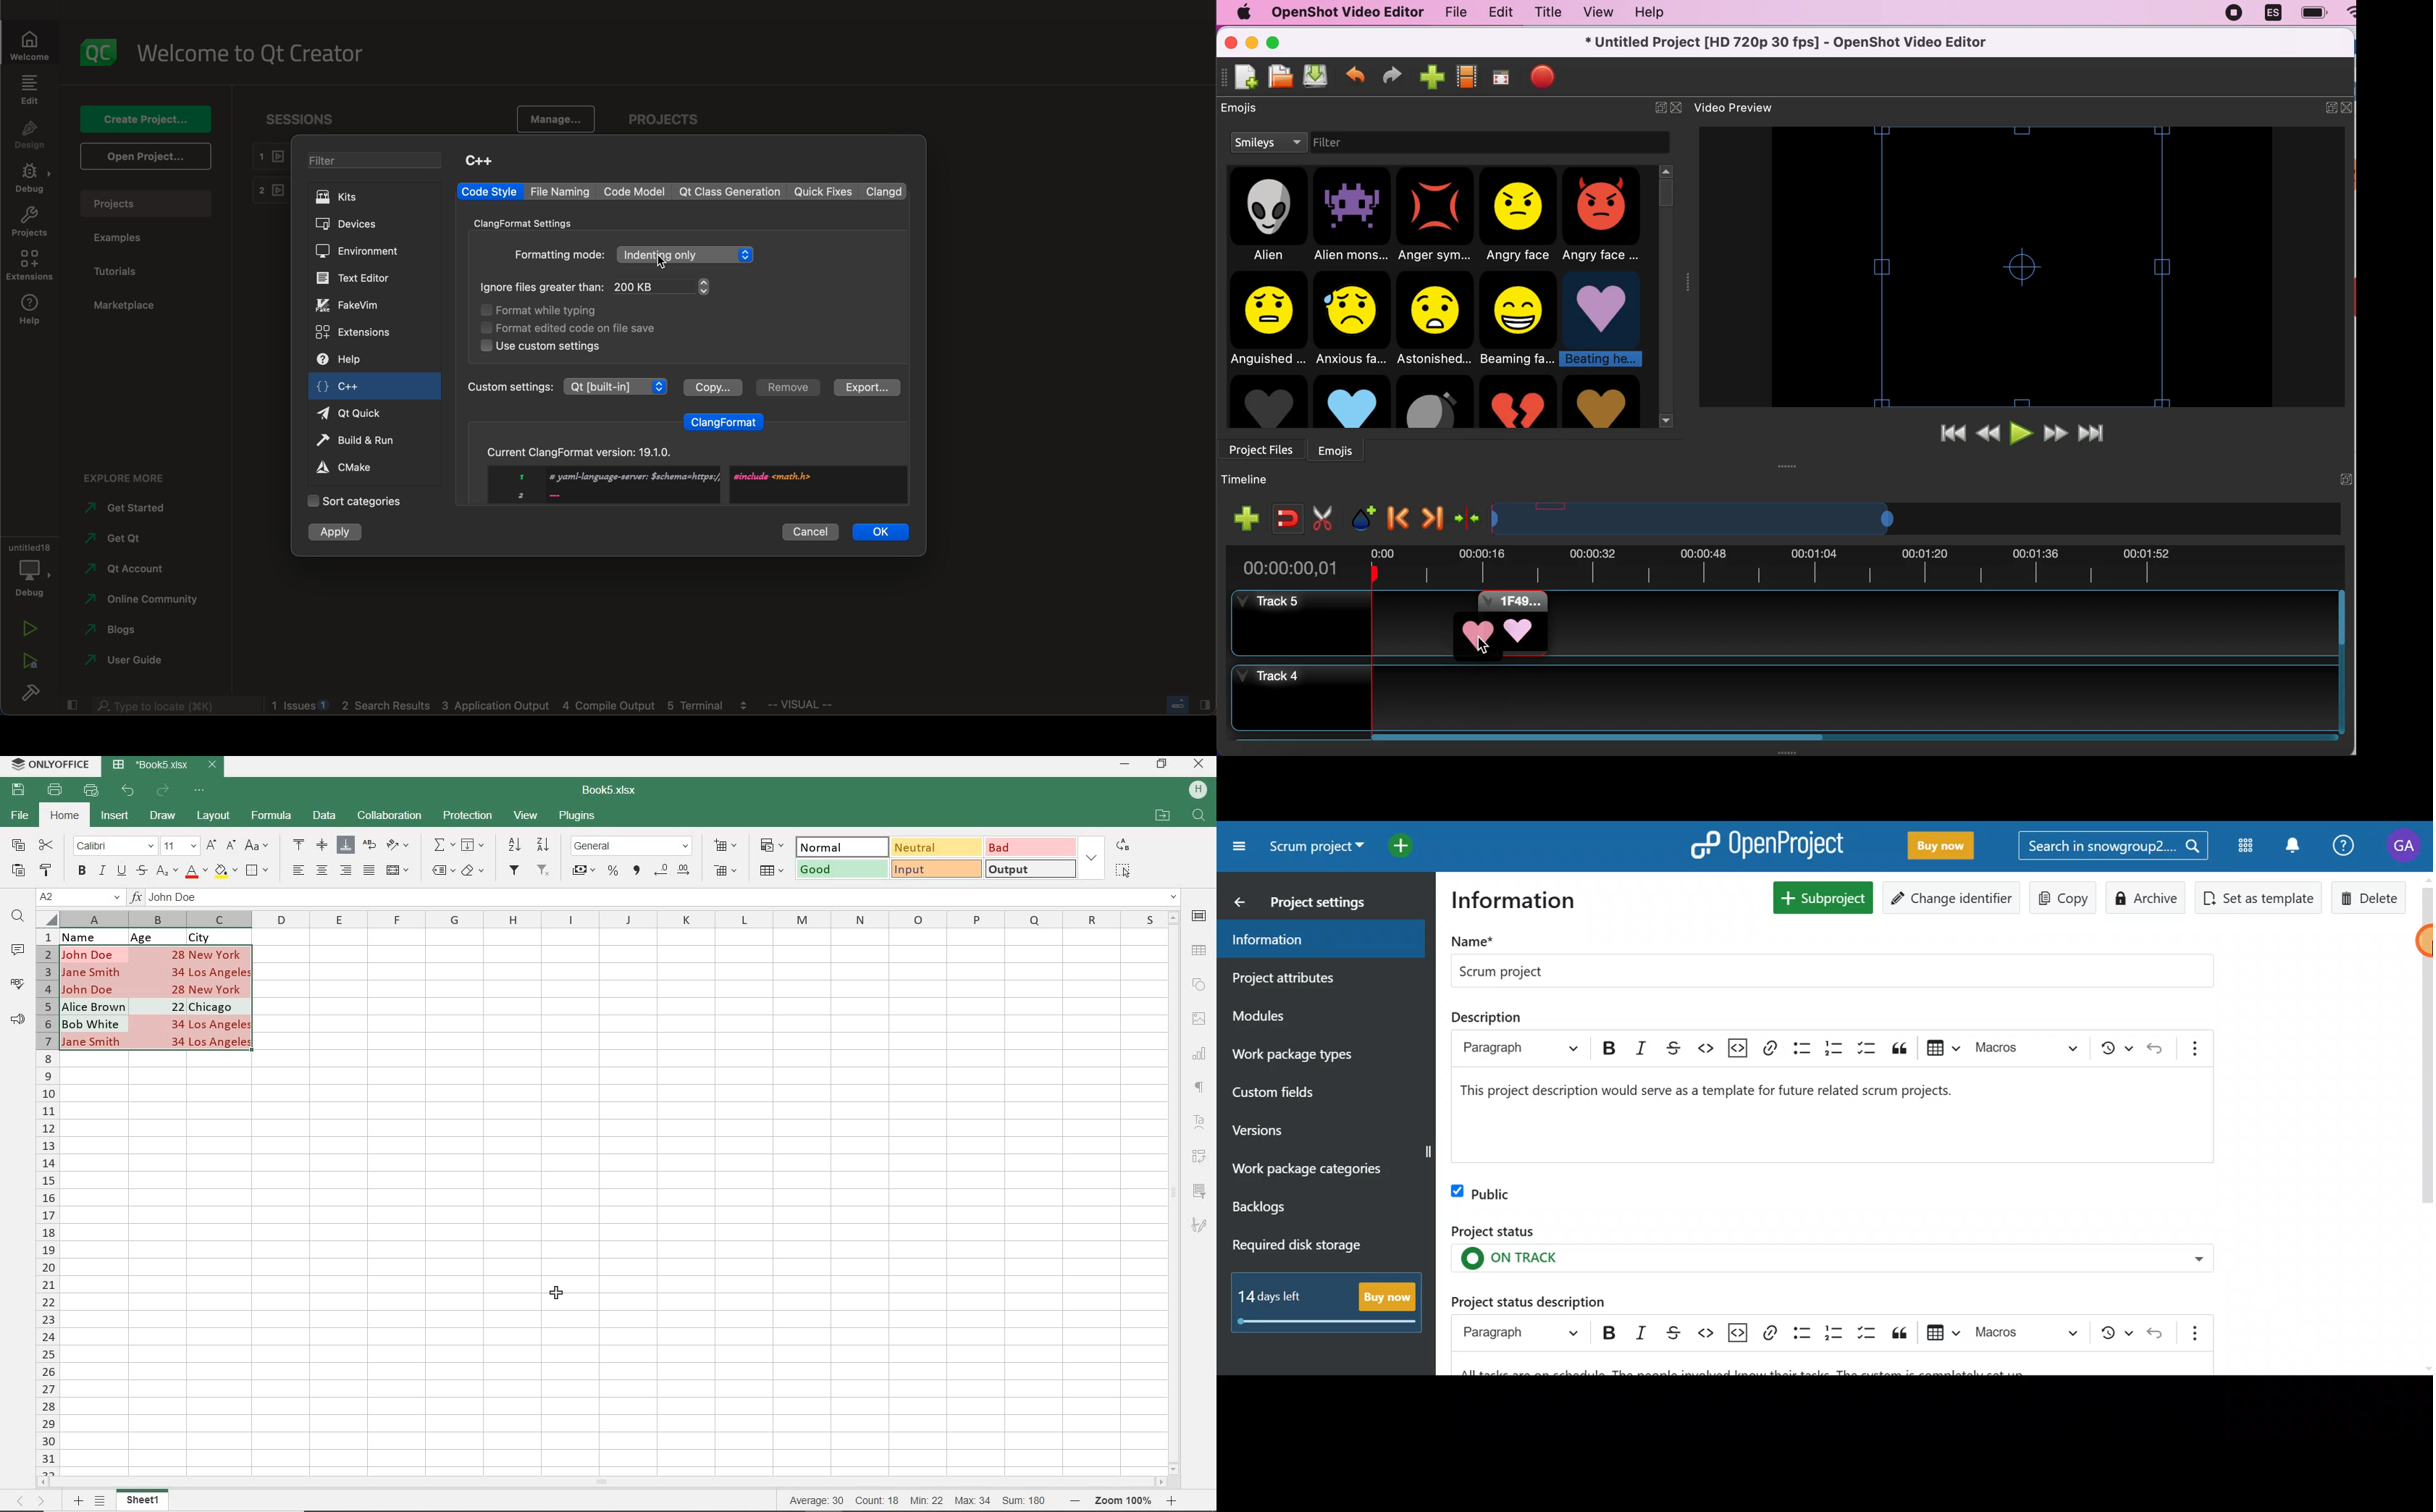 The width and height of the screenshot is (2436, 1512). Describe the element at coordinates (559, 1291) in the screenshot. I see `cursor` at that location.